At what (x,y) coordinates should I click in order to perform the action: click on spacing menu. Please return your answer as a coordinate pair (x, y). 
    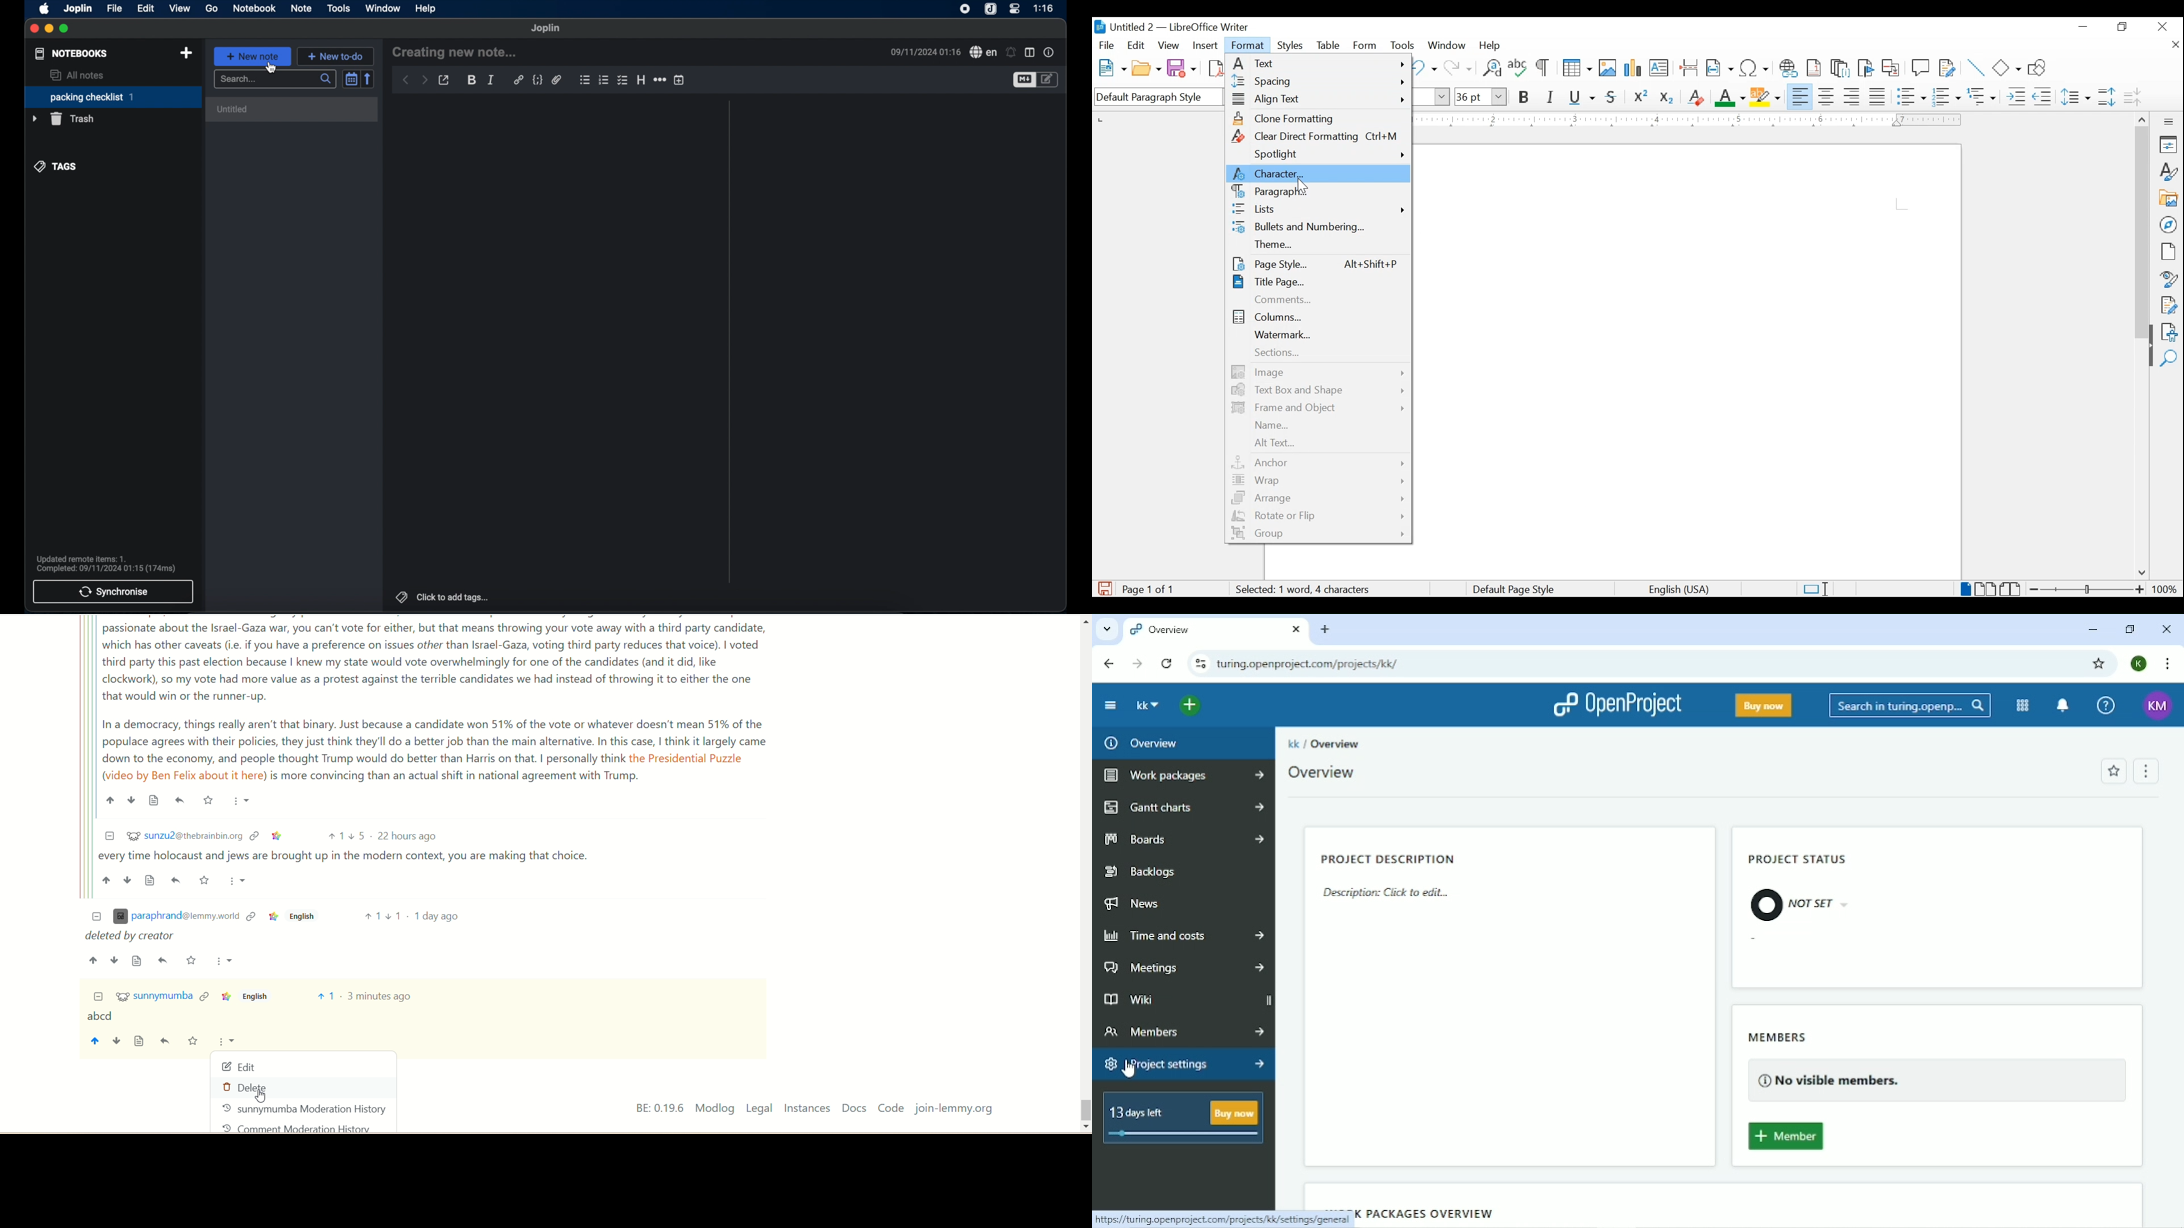
    Looking at the image, I should click on (1319, 81).